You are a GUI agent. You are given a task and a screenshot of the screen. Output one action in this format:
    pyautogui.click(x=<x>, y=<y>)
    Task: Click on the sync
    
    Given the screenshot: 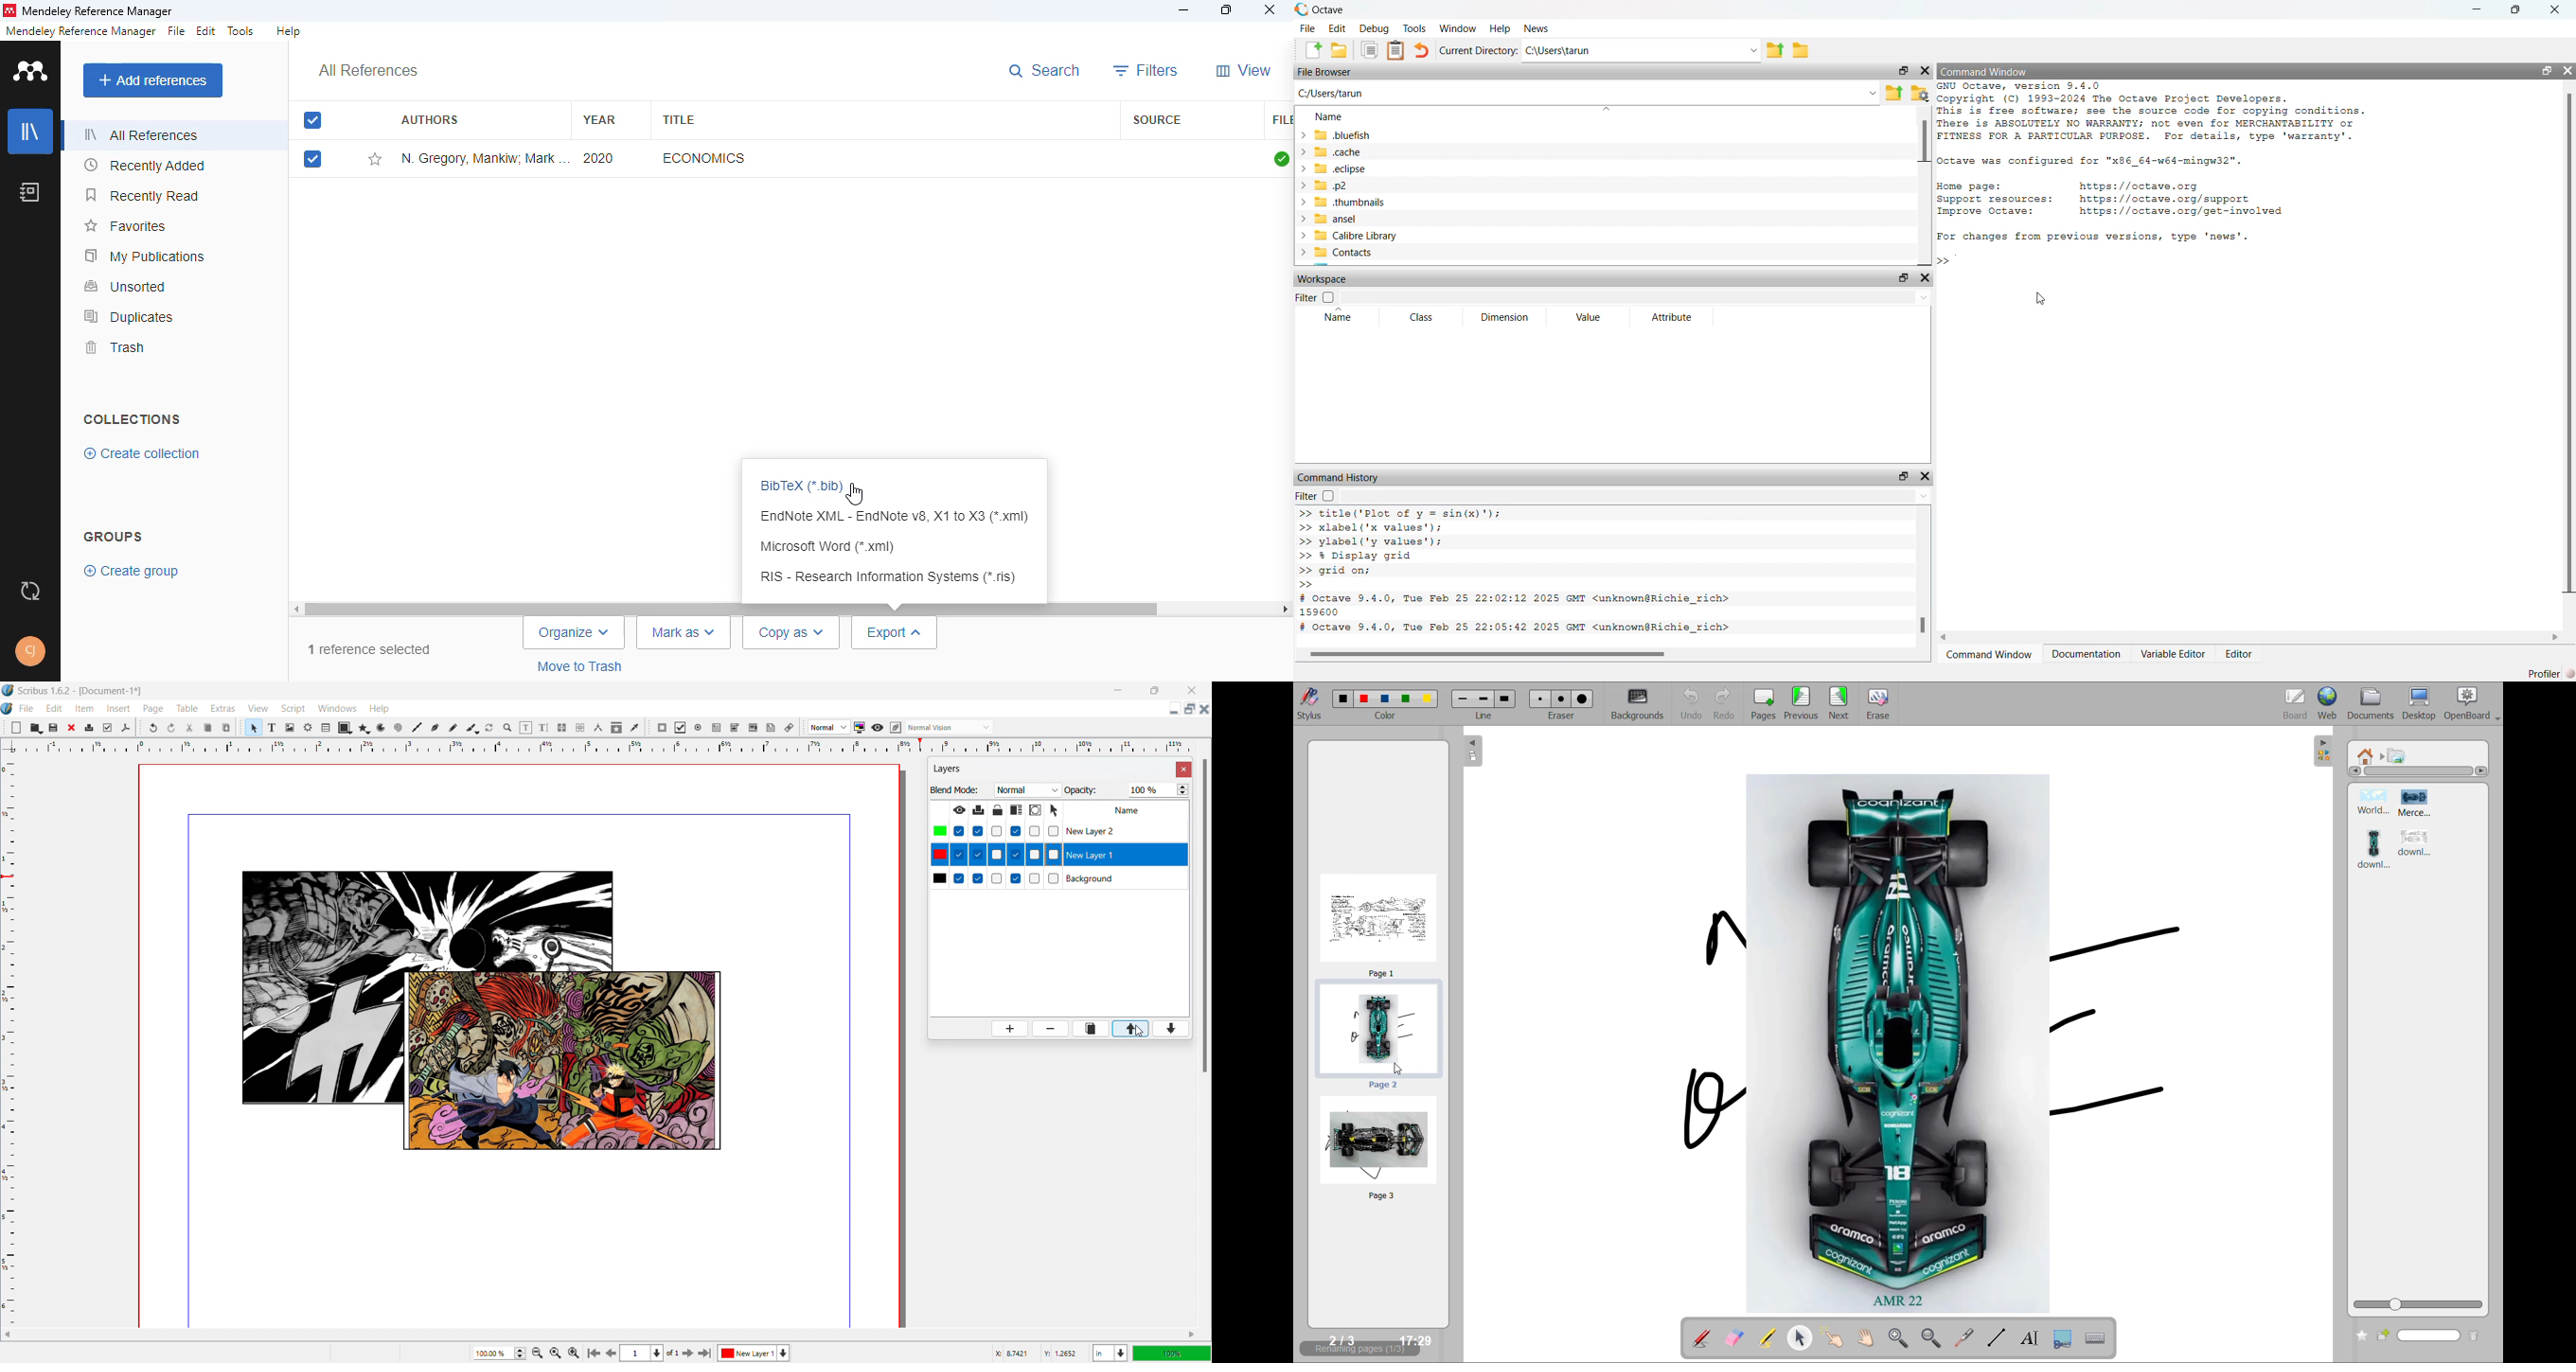 What is the action you would take?
    pyautogui.click(x=30, y=592)
    